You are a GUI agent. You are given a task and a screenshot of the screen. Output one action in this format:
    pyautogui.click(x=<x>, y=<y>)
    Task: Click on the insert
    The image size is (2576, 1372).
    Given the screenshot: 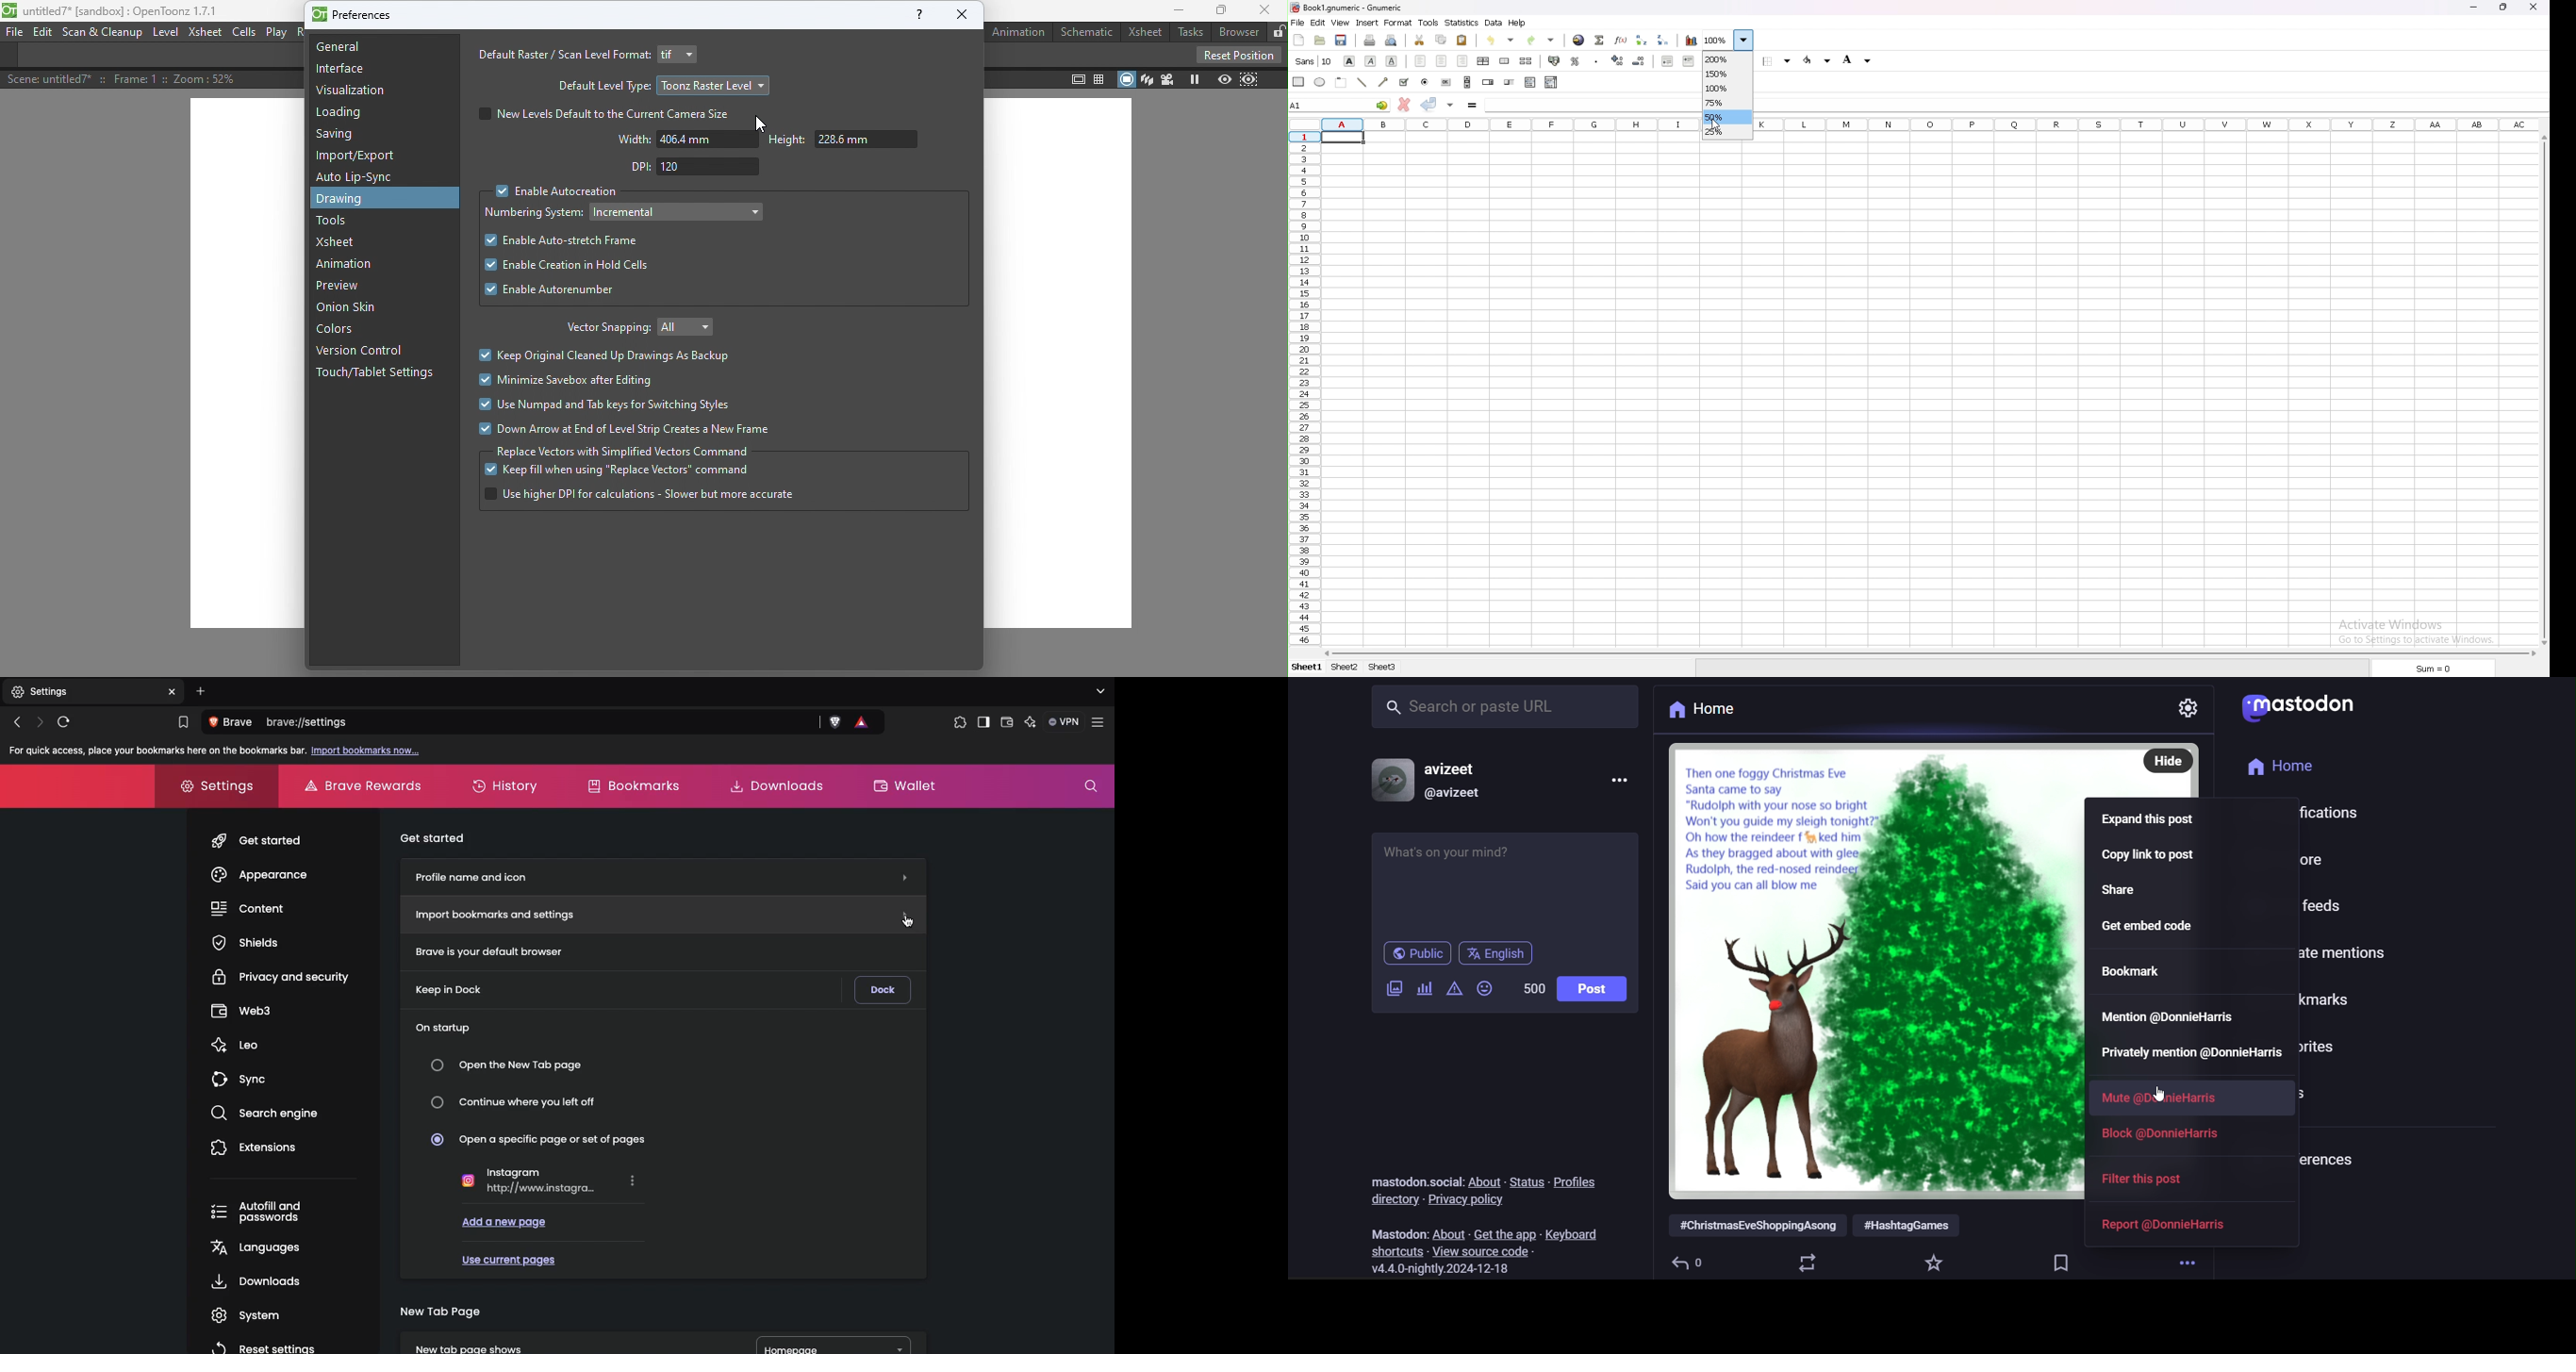 What is the action you would take?
    pyautogui.click(x=1368, y=22)
    